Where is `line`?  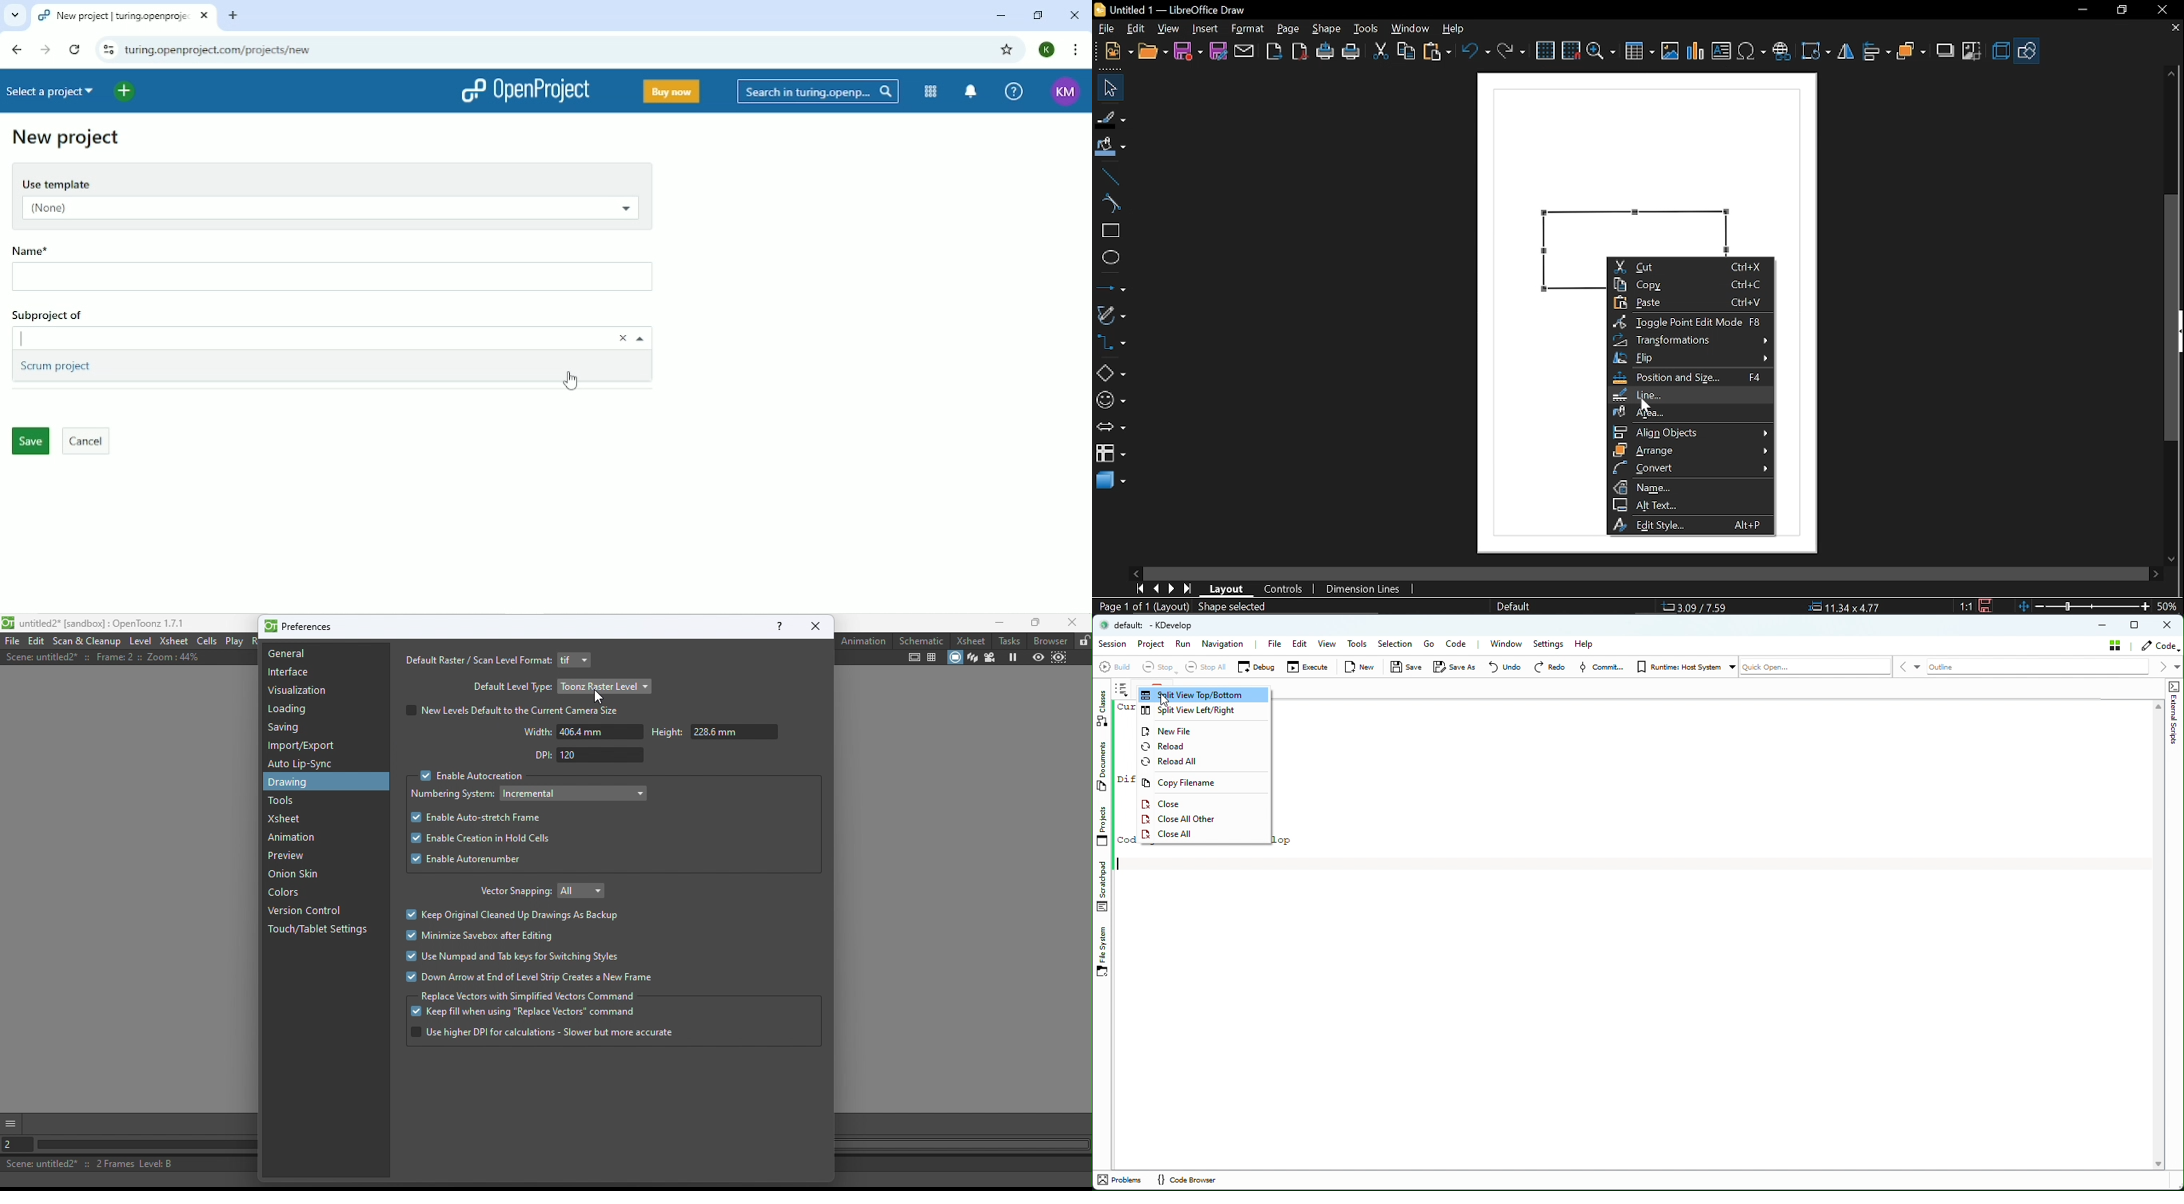 line is located at coordinates (1687, 396).